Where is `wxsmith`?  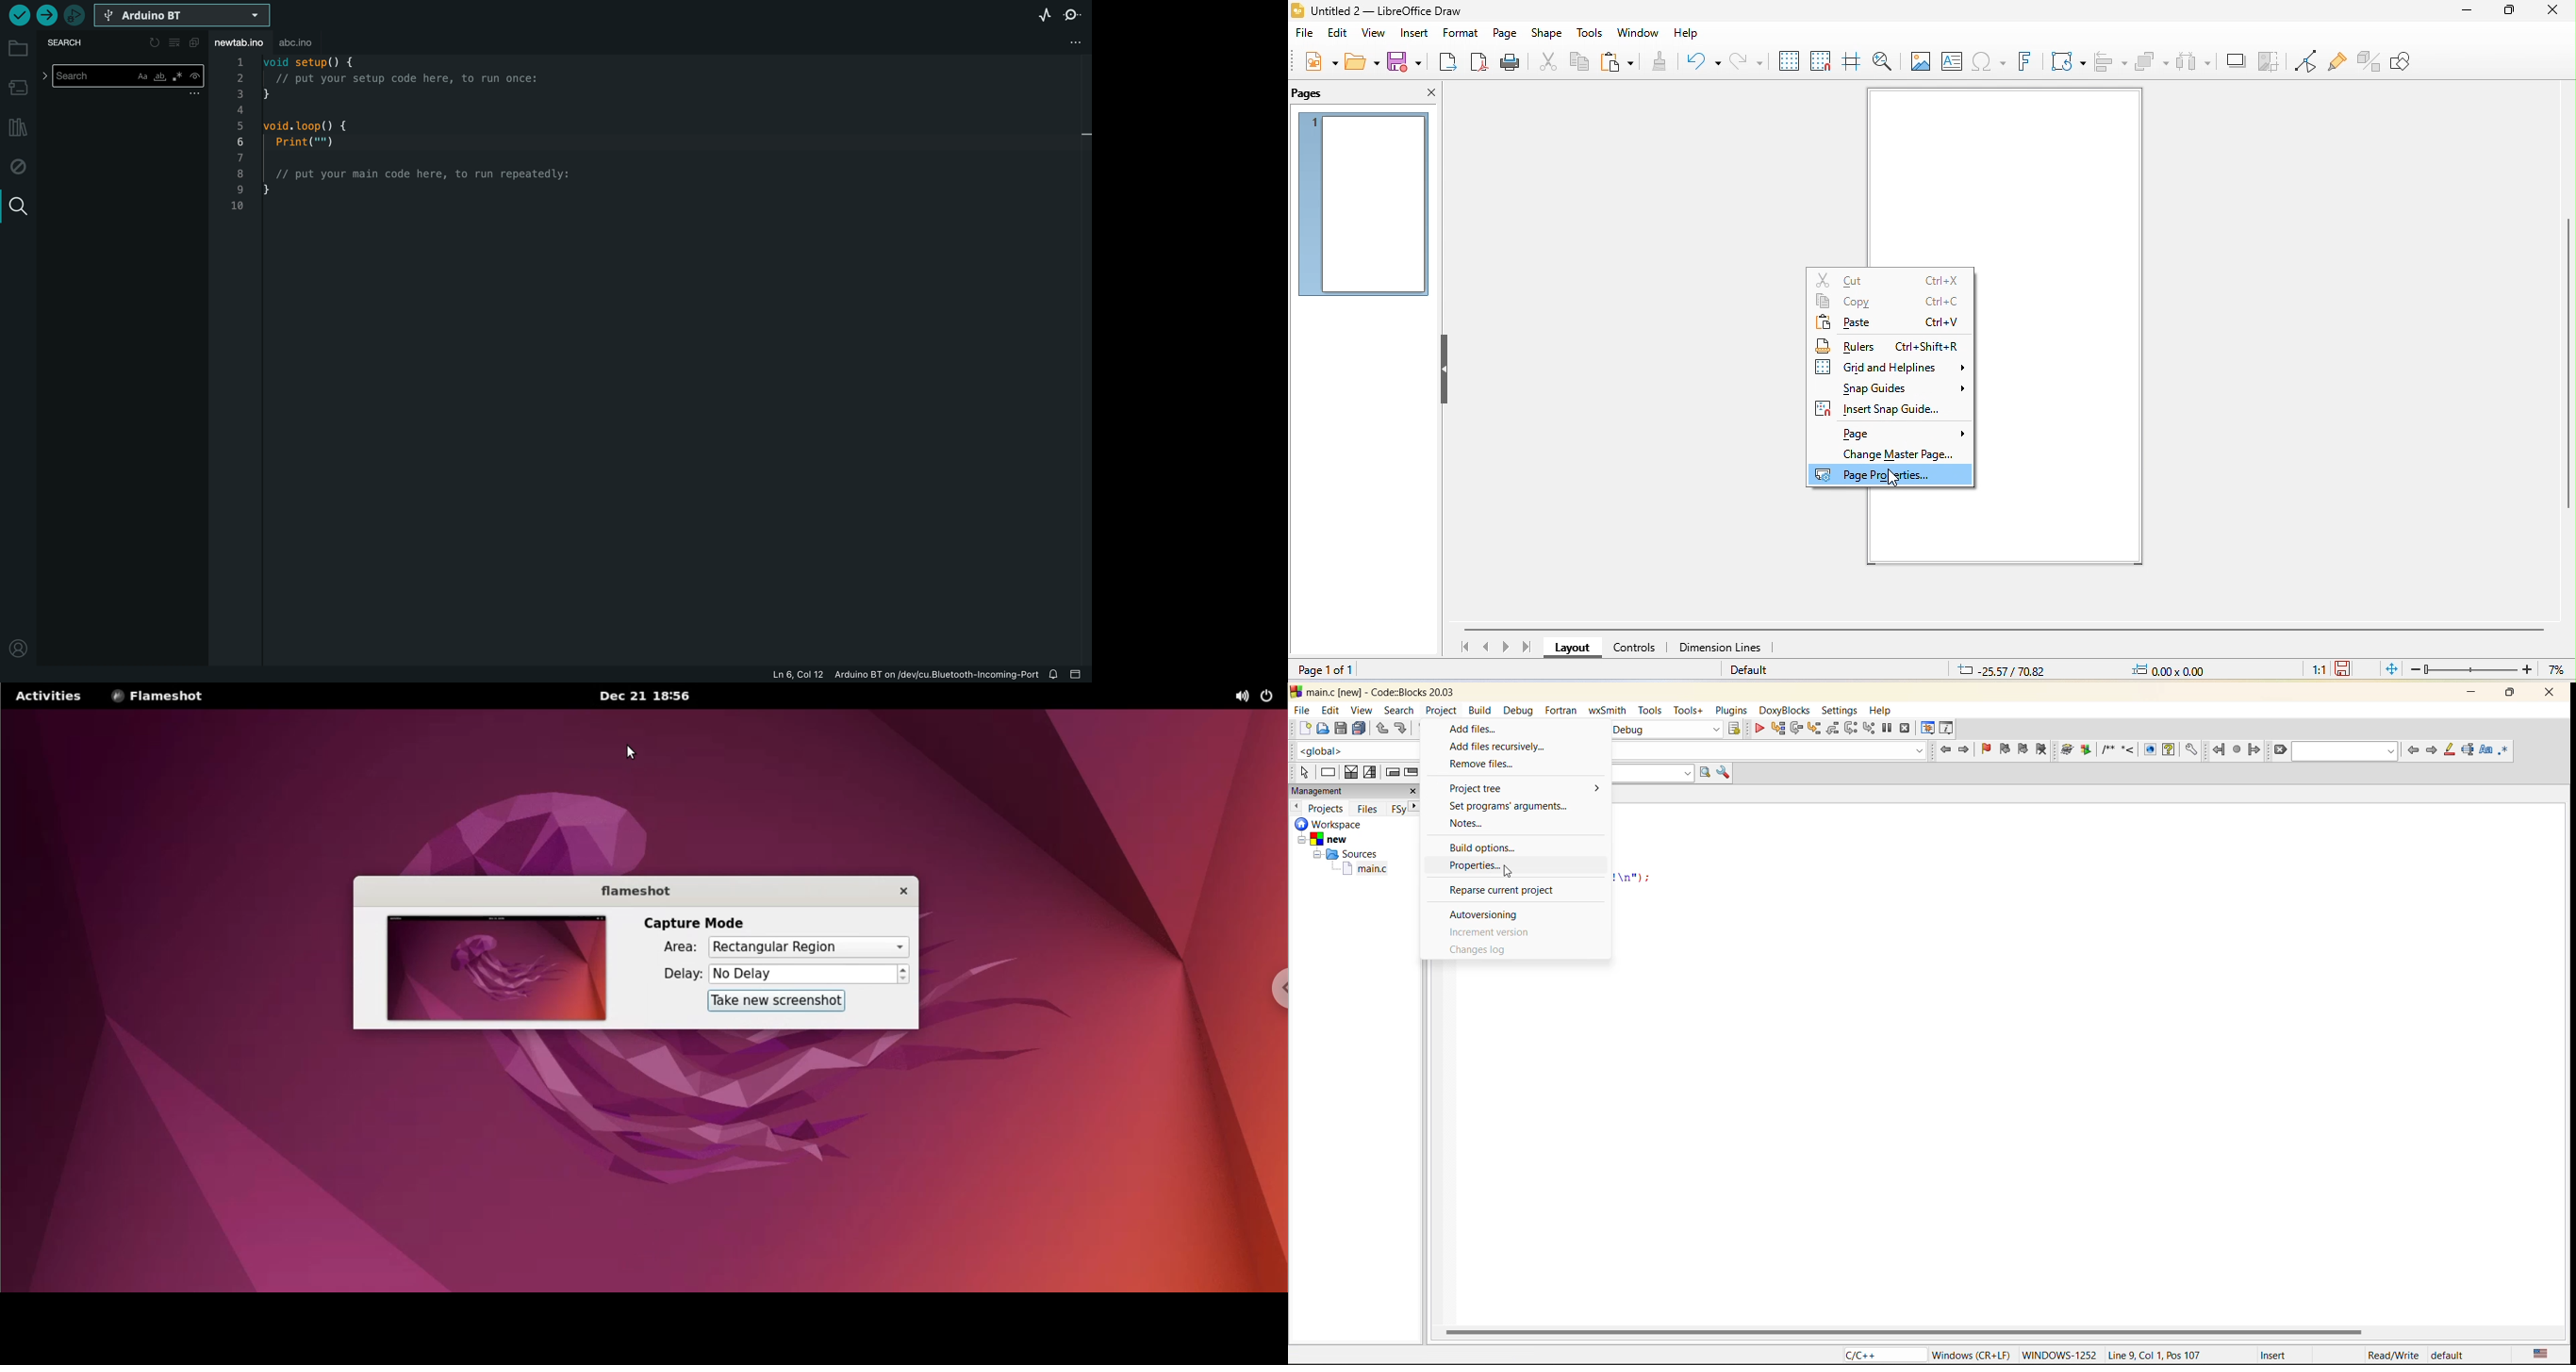
wxsmith is located at coordinates (1605, 712).